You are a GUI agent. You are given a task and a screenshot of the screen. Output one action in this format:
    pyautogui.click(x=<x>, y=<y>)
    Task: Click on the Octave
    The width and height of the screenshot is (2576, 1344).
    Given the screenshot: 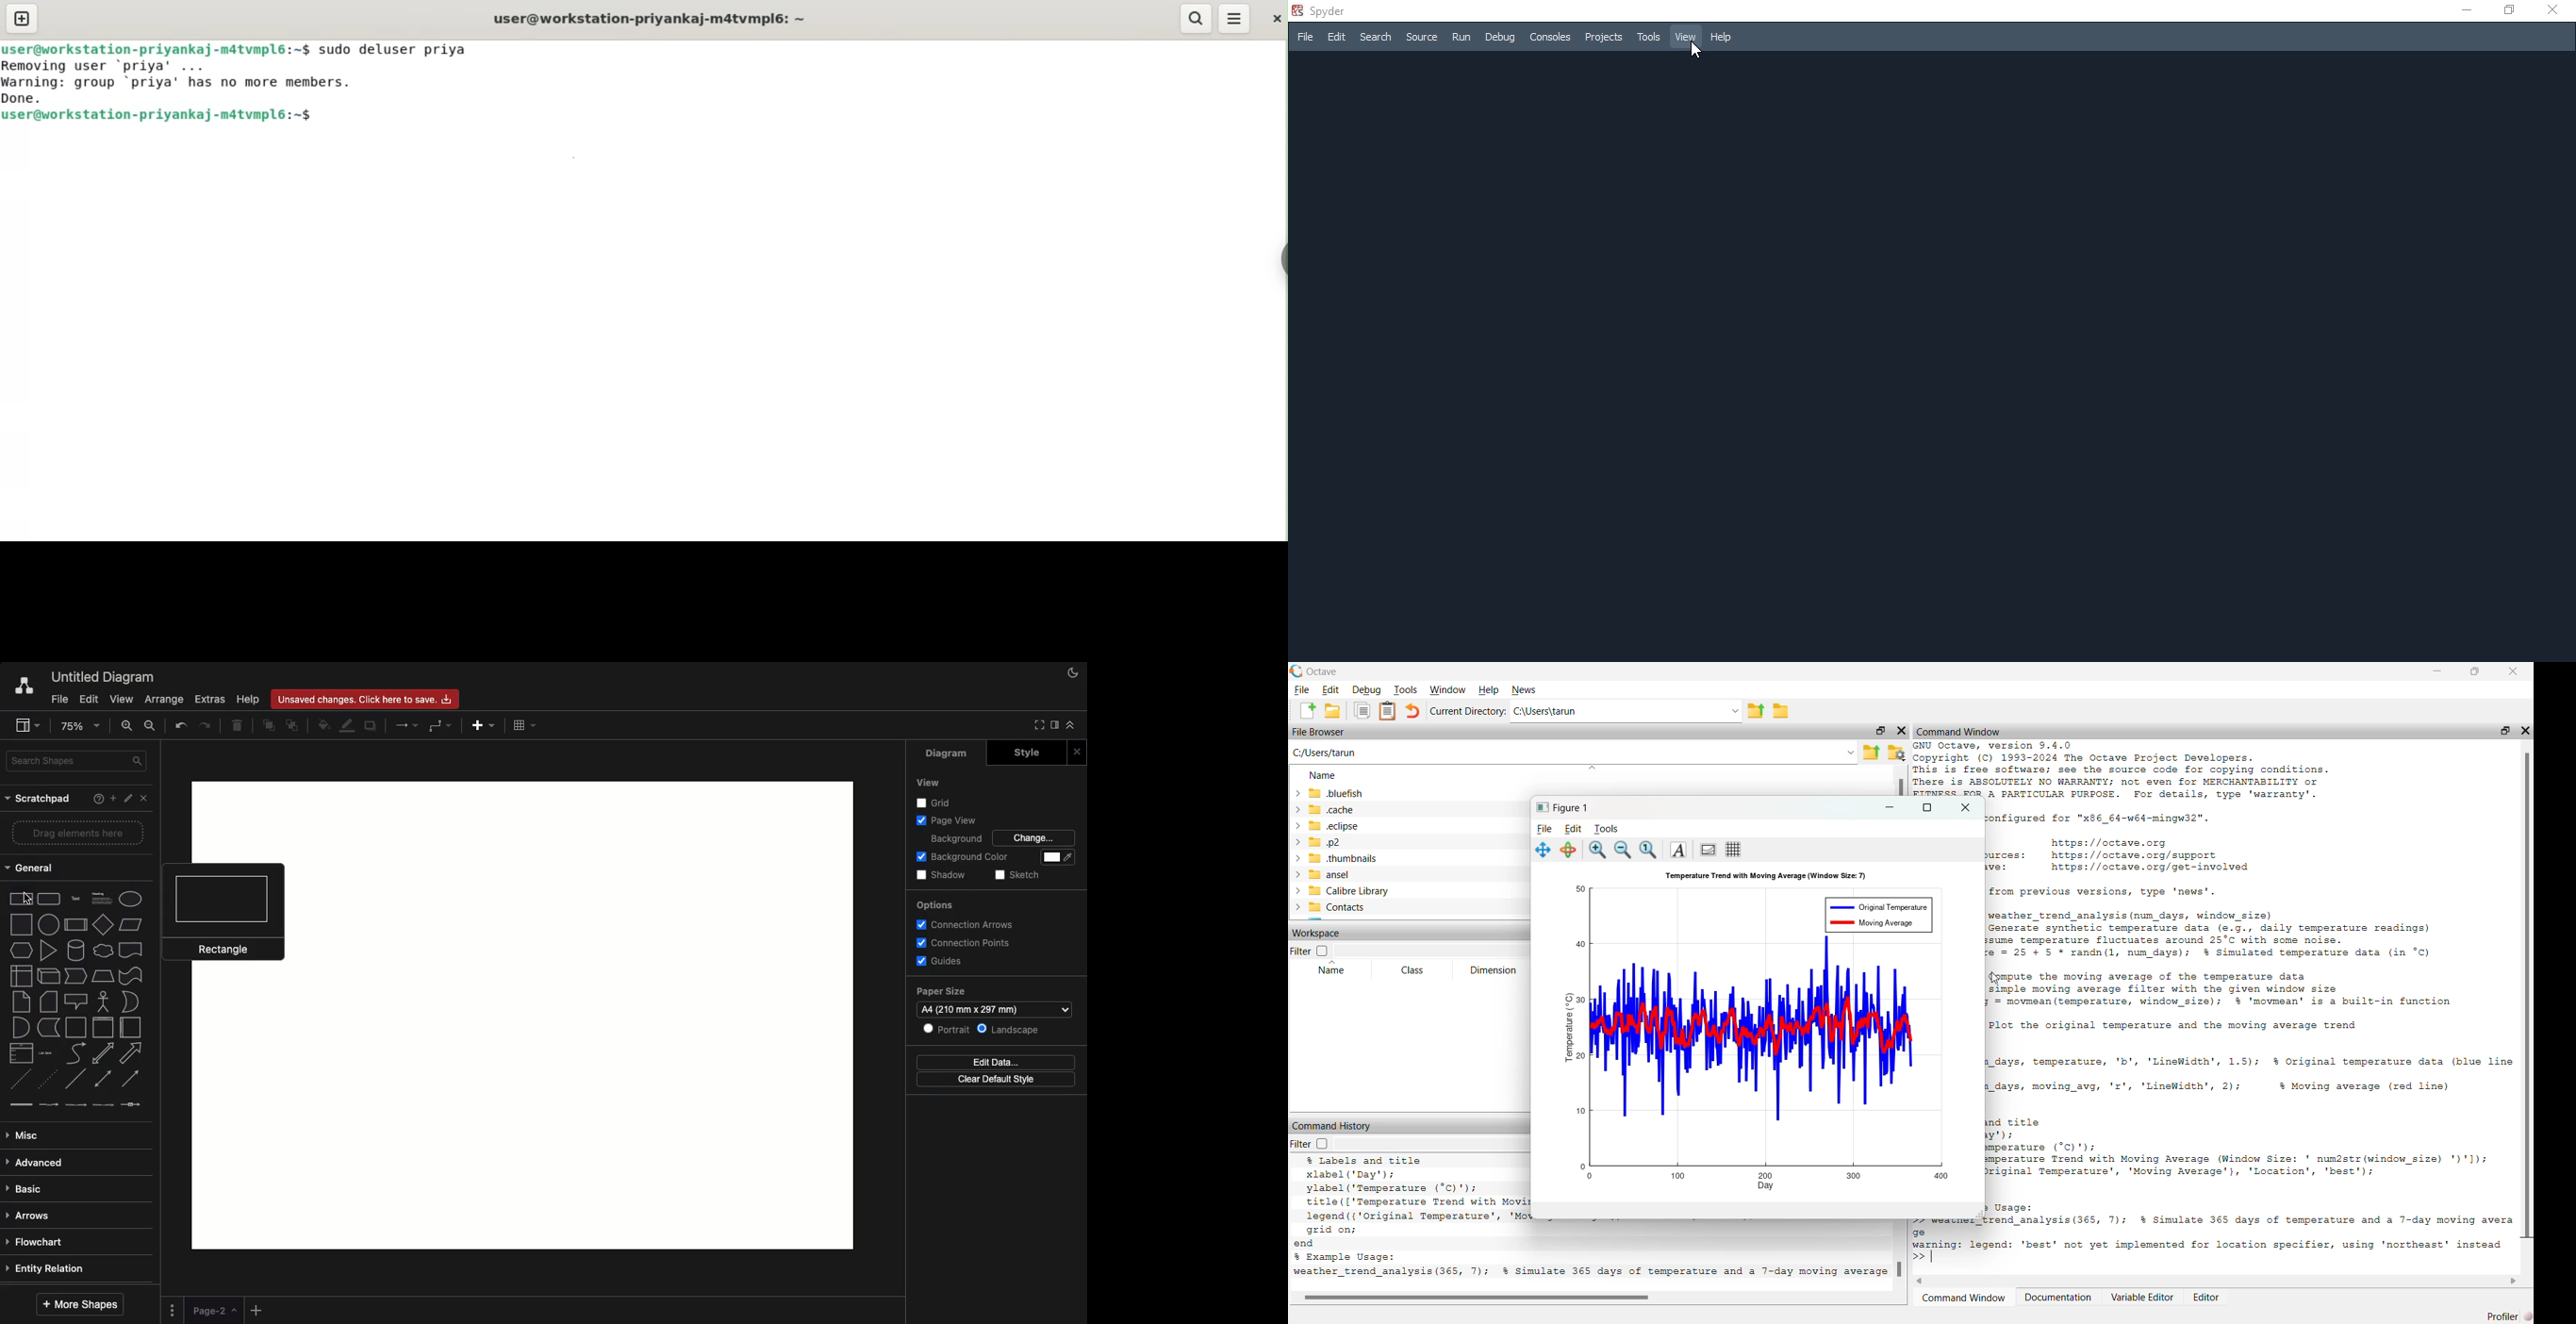 What is the action you would take?
    pyautogui.click(x=1315, y=670)
    